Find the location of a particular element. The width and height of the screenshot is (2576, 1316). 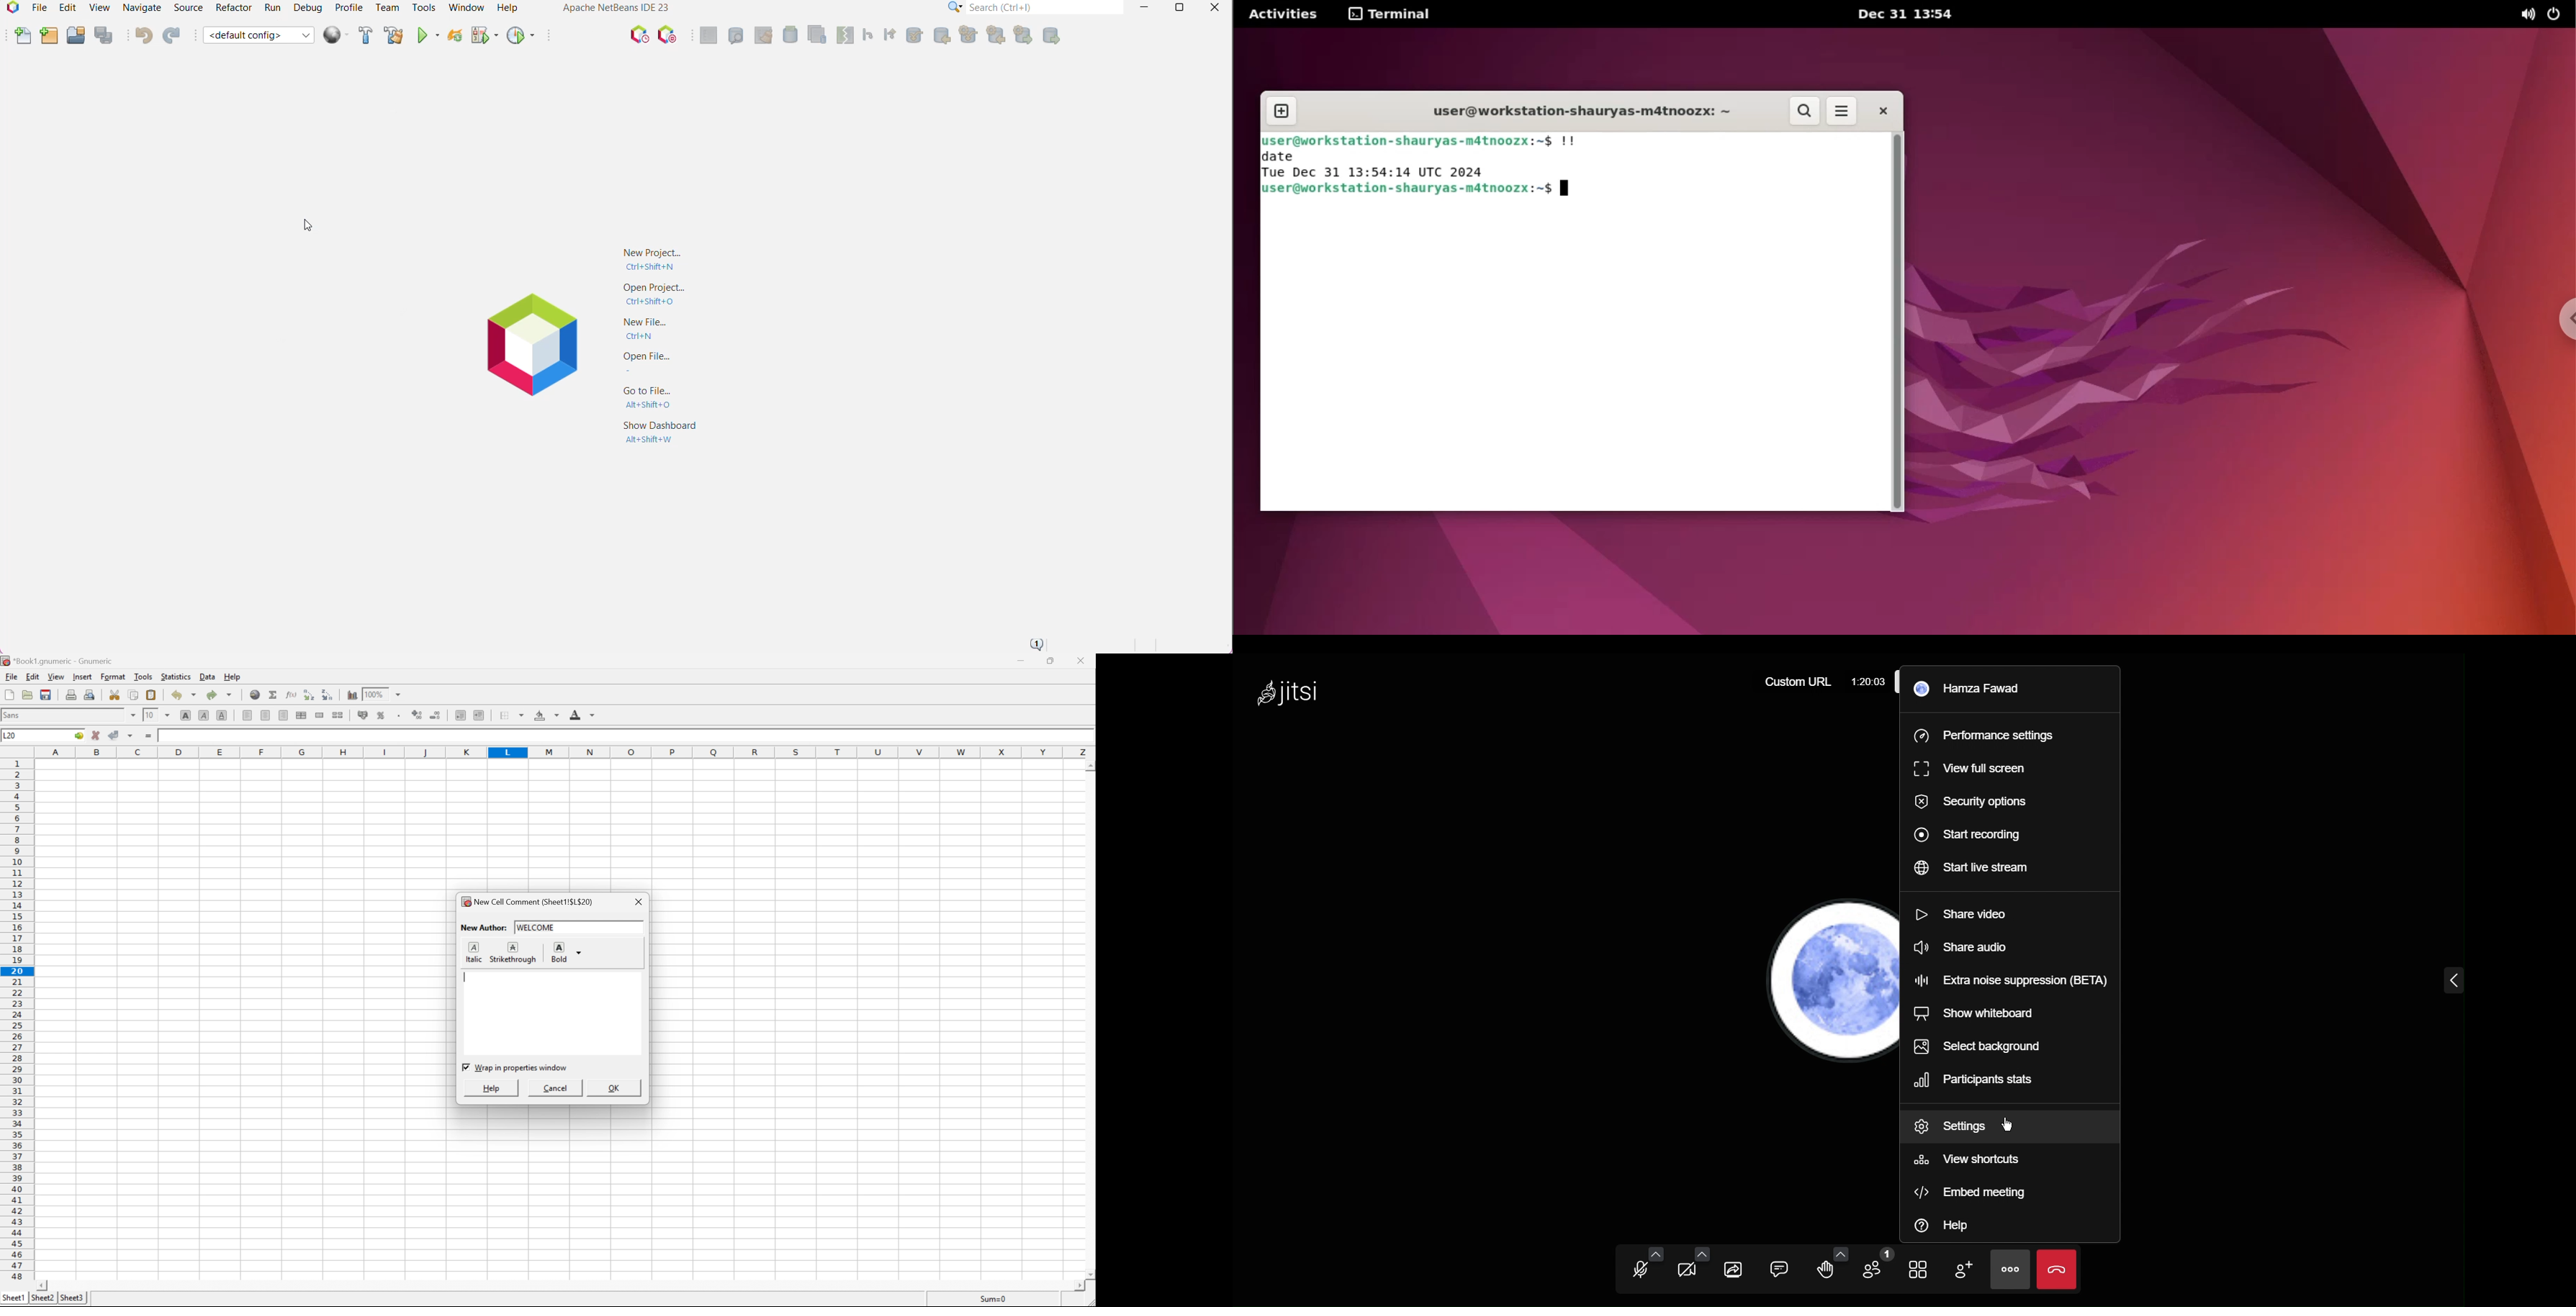

more options is located at coordinates (1842, 112).